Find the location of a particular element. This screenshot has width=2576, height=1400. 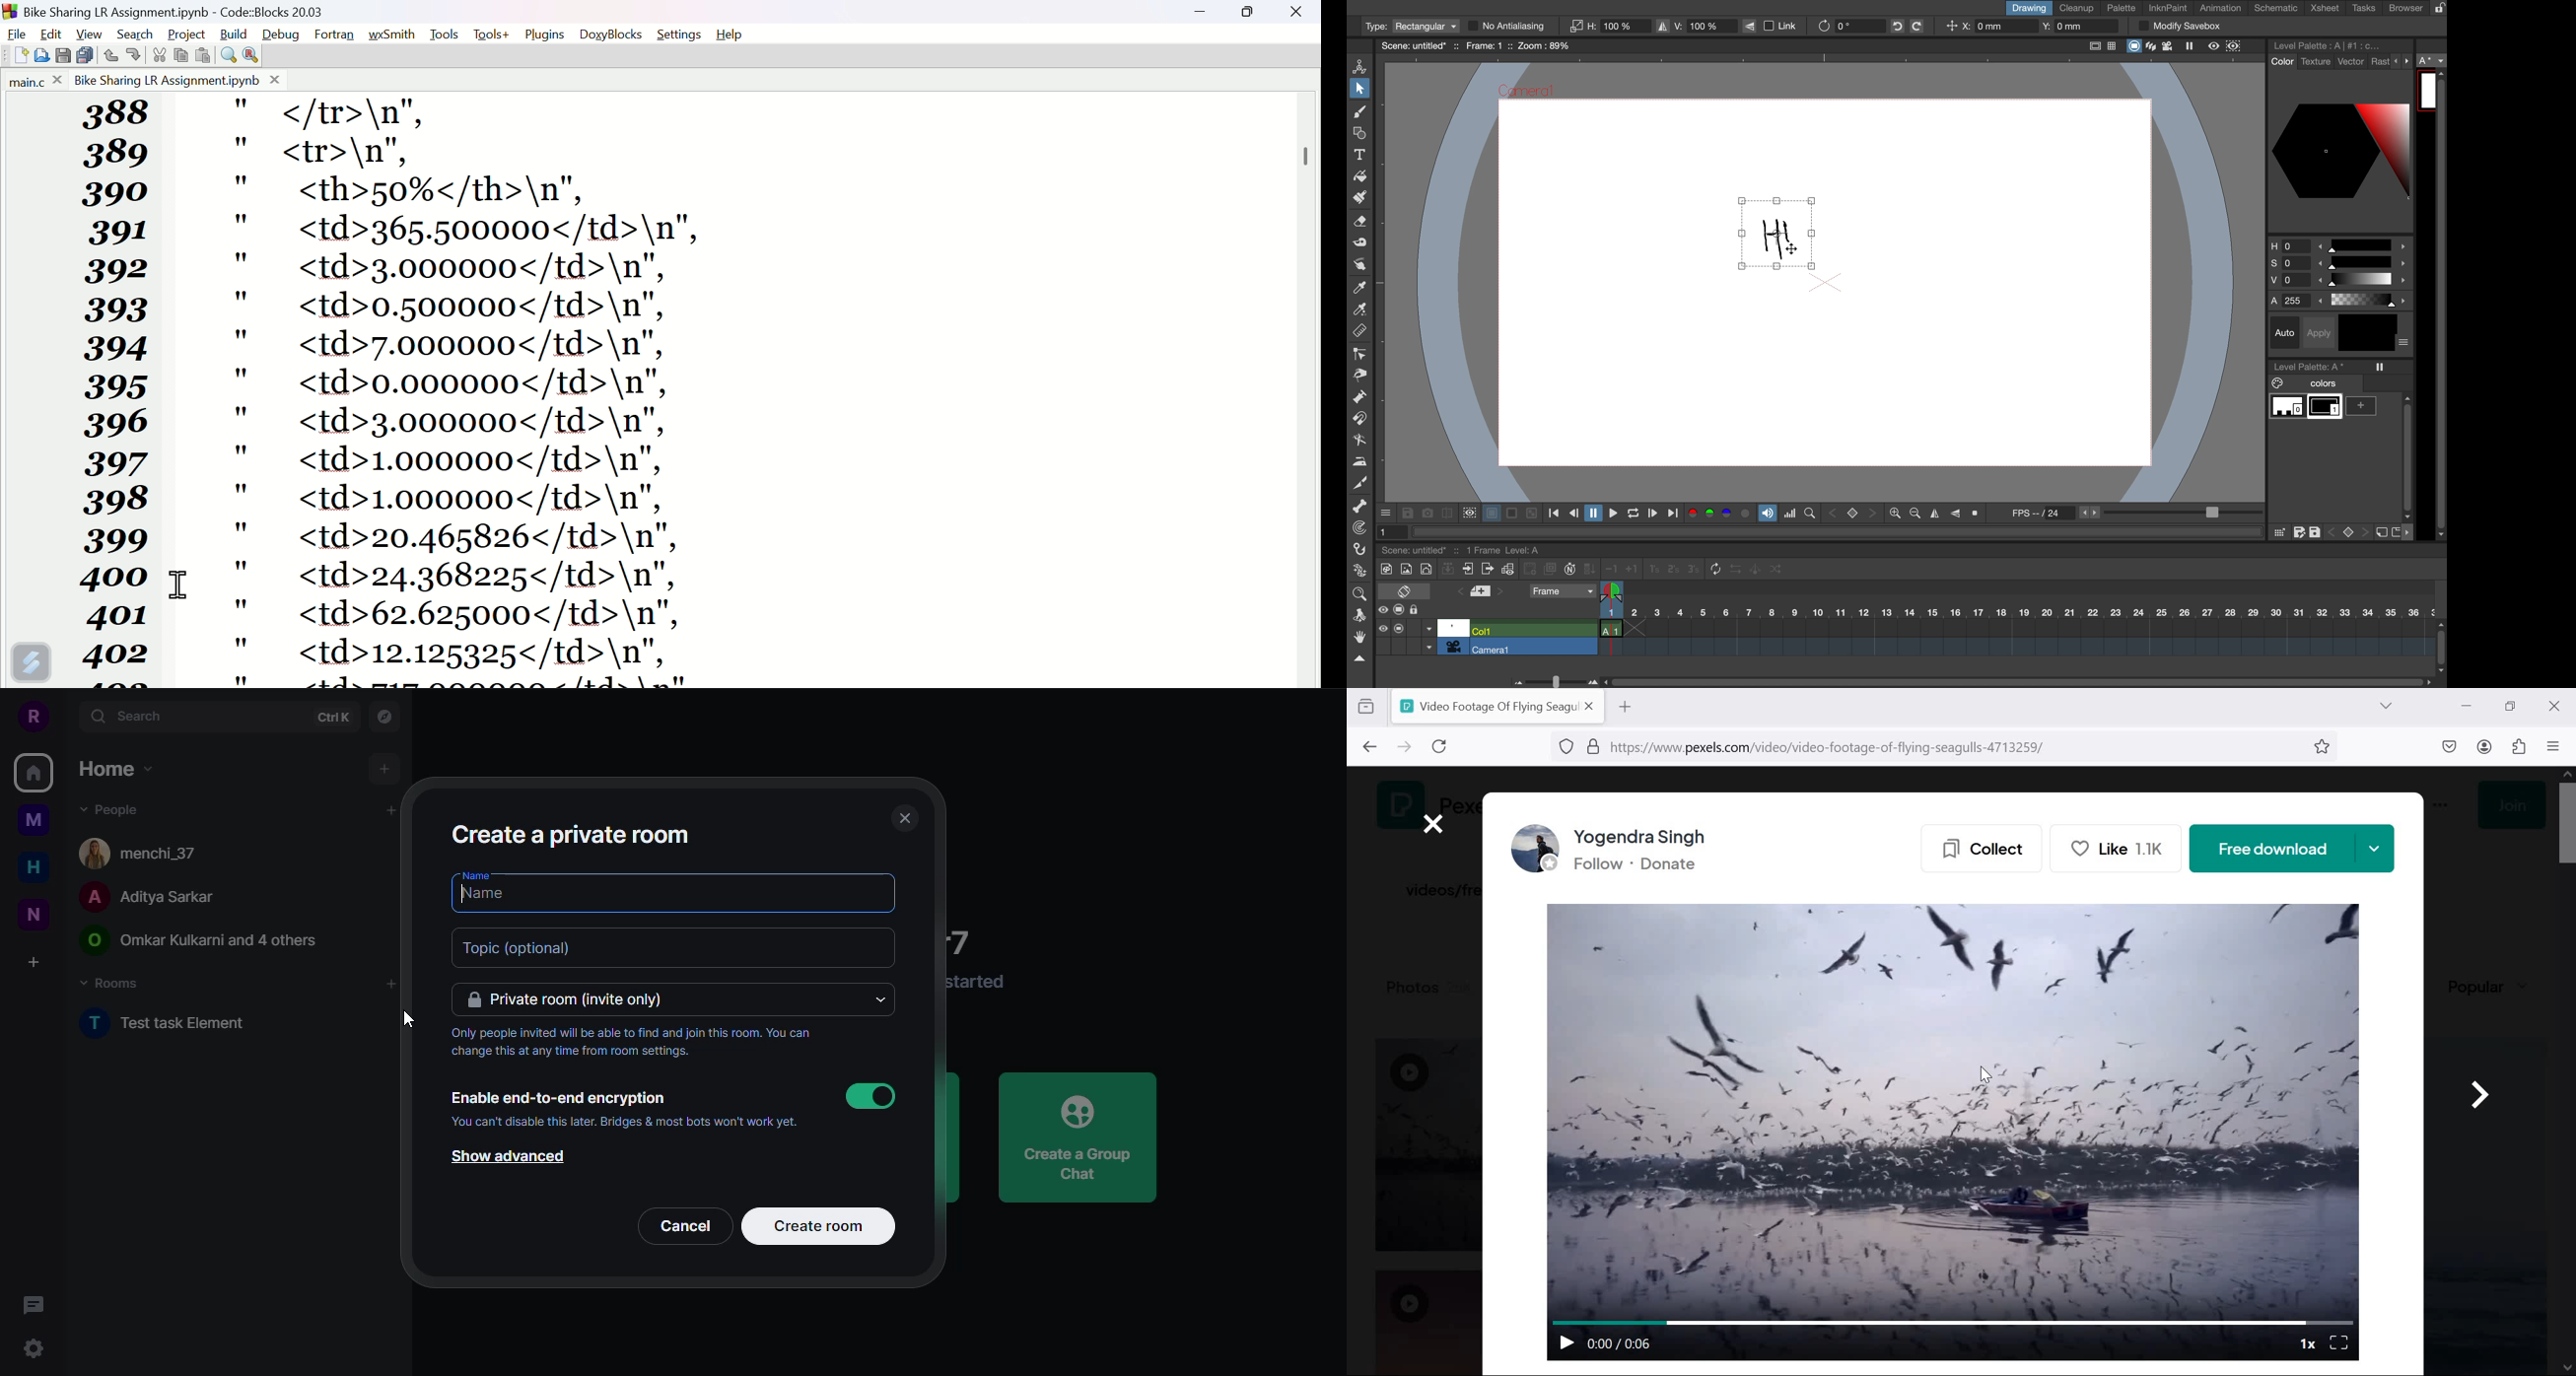

play is located at coordinates (1564, 1341).